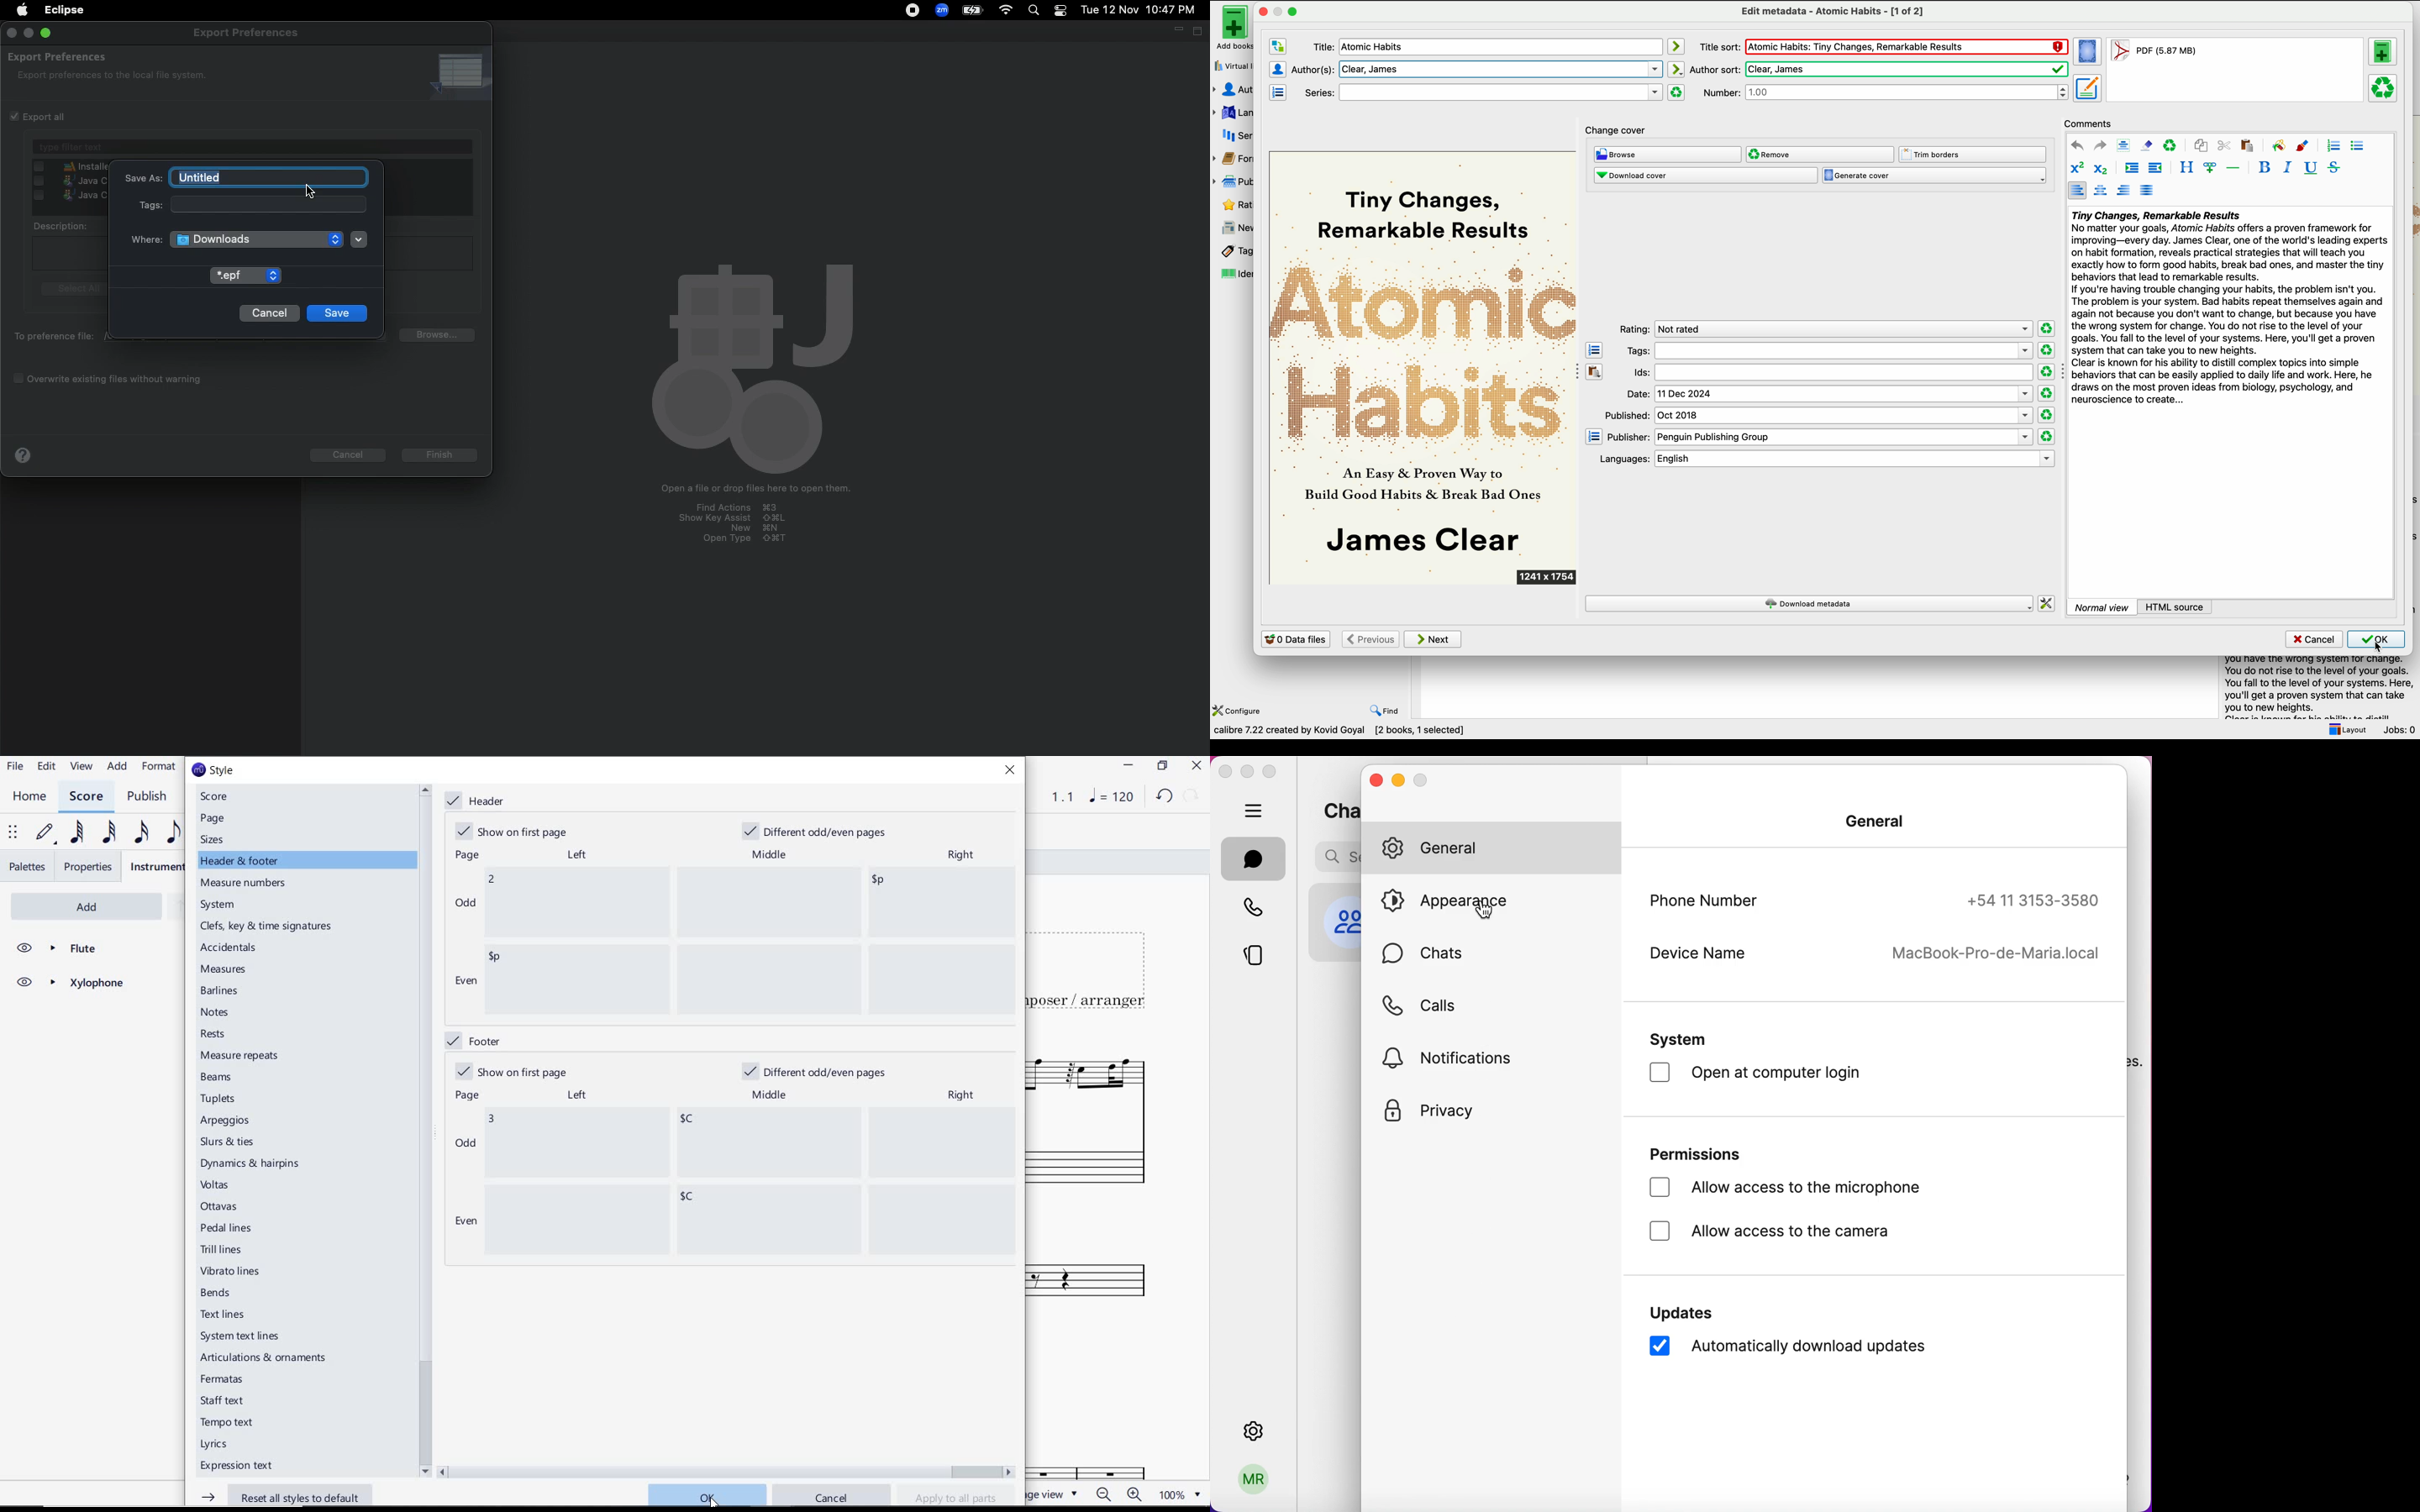 This screenshot has width=2436, height=1512. Describe the element at coordinates (226, 1035) in the screenshot. I see `rests` at that location.